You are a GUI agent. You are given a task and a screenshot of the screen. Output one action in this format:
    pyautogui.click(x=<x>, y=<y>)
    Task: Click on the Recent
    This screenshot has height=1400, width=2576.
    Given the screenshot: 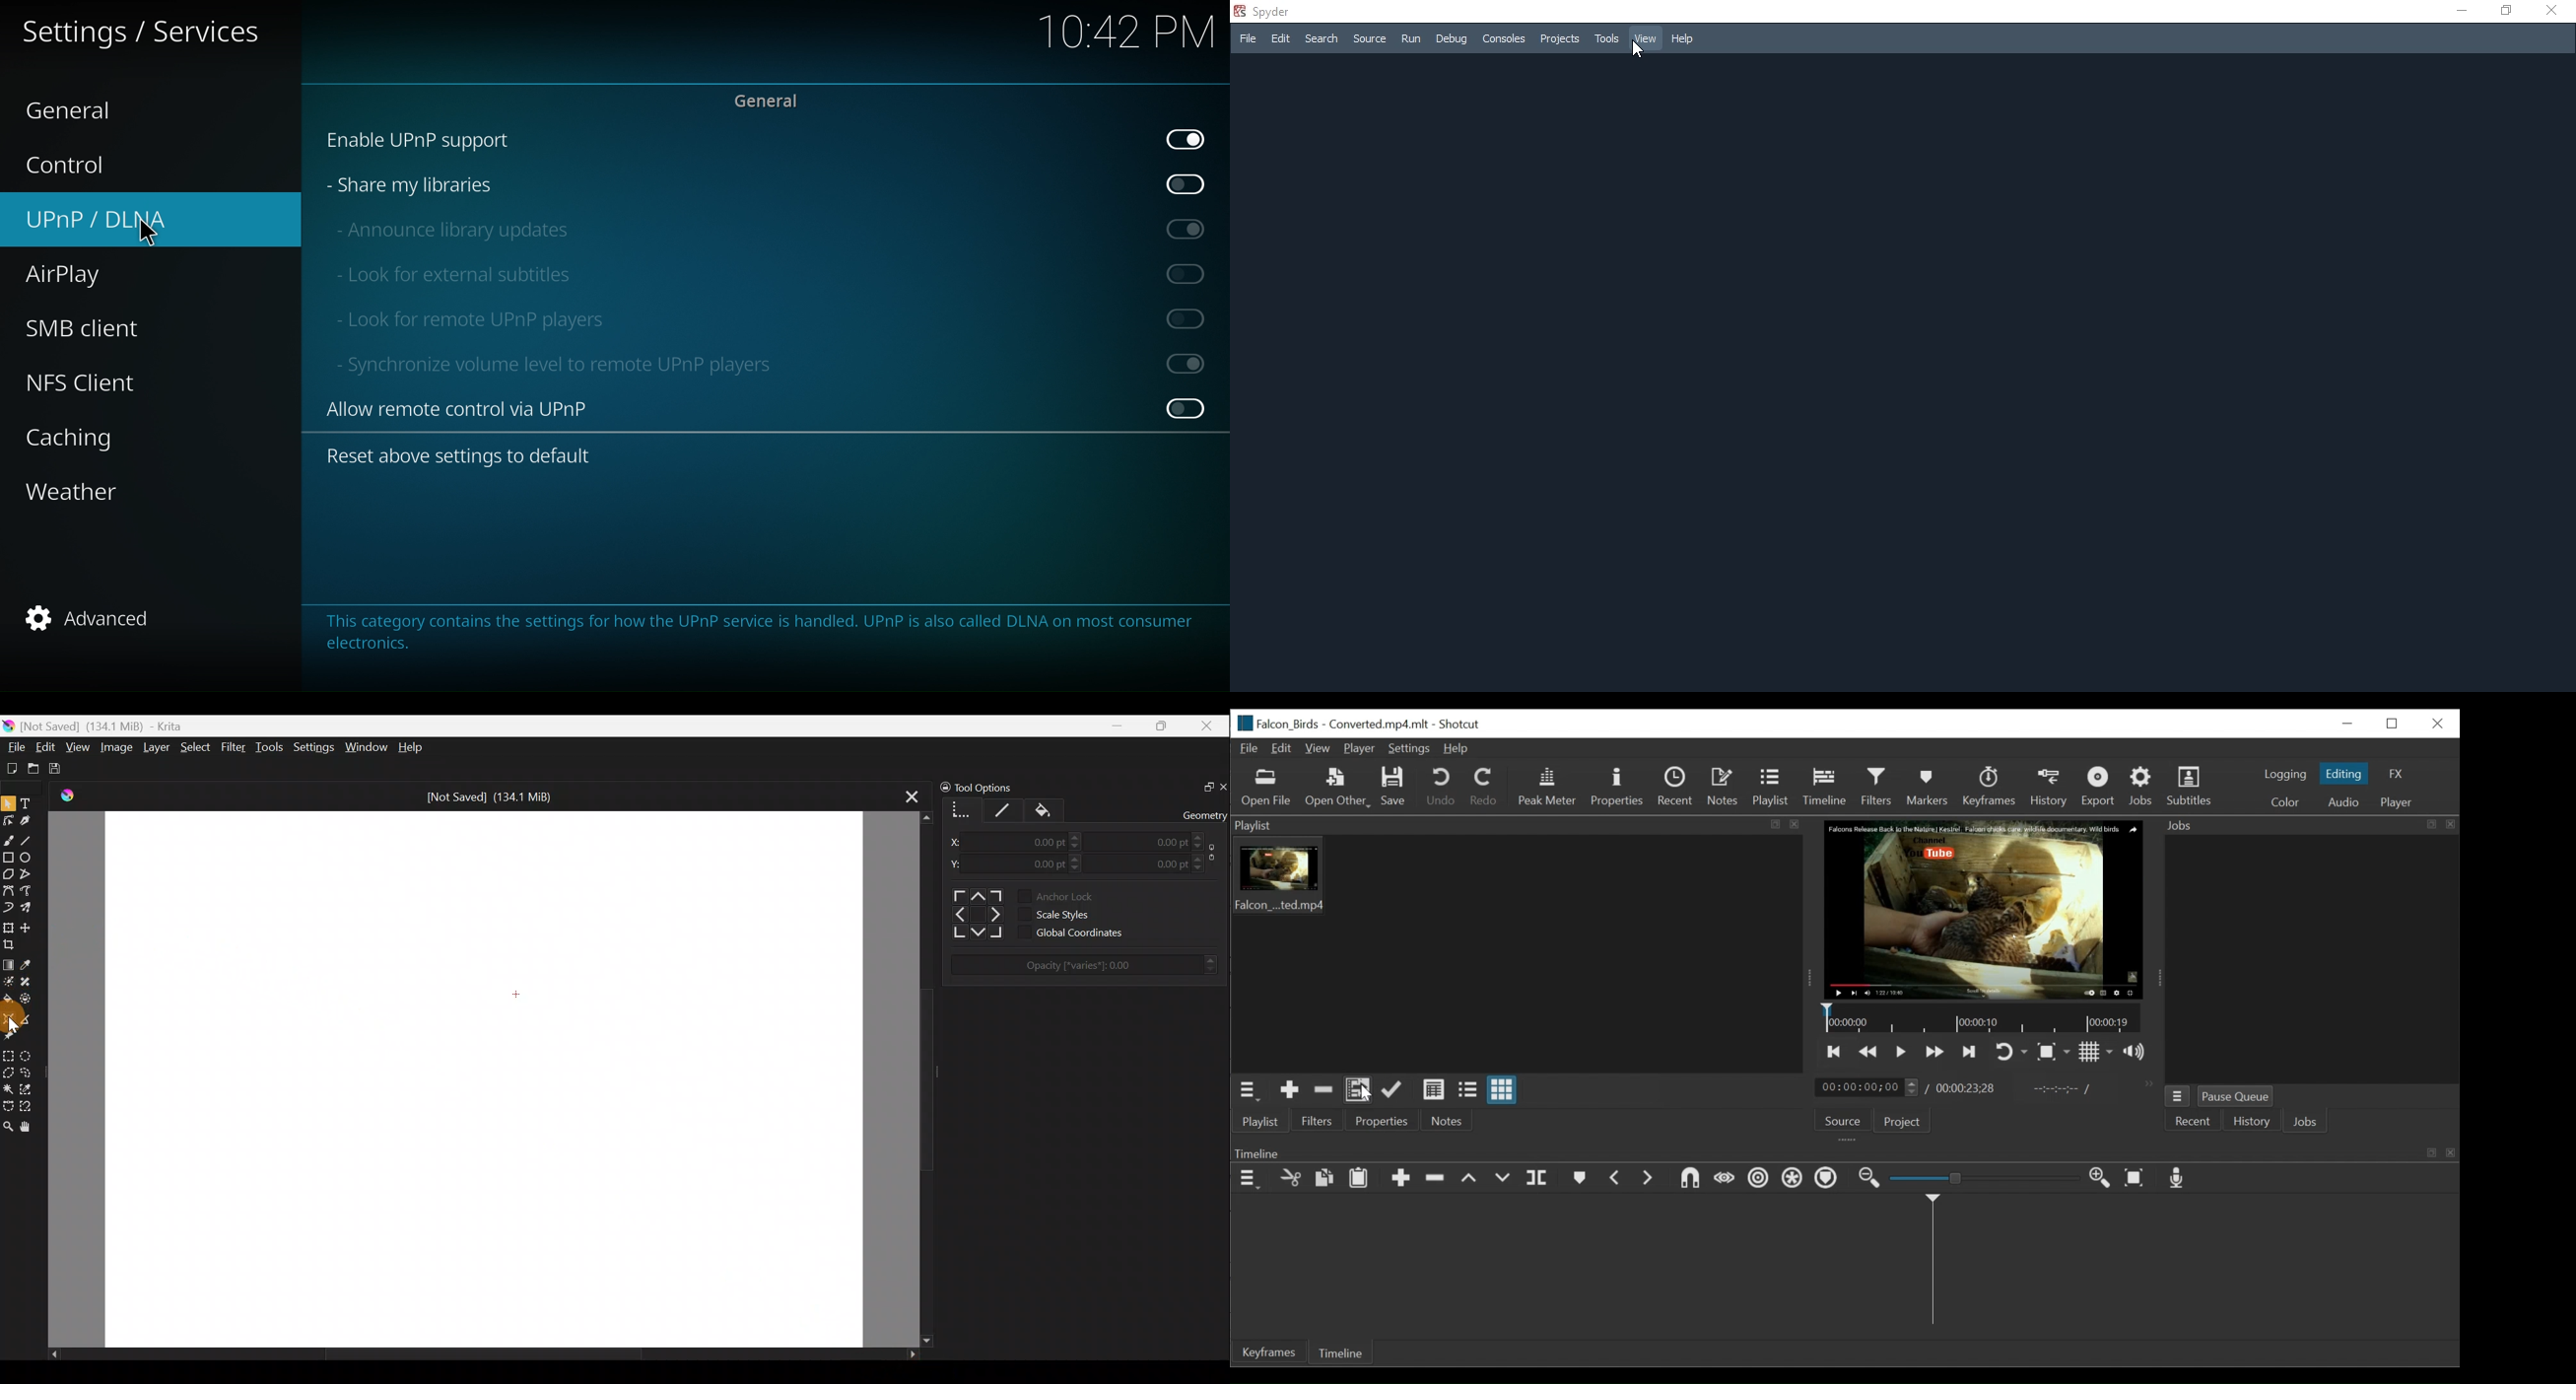 What is the action you would take?
    pyautogui.click(x=2190, y=1123)
    